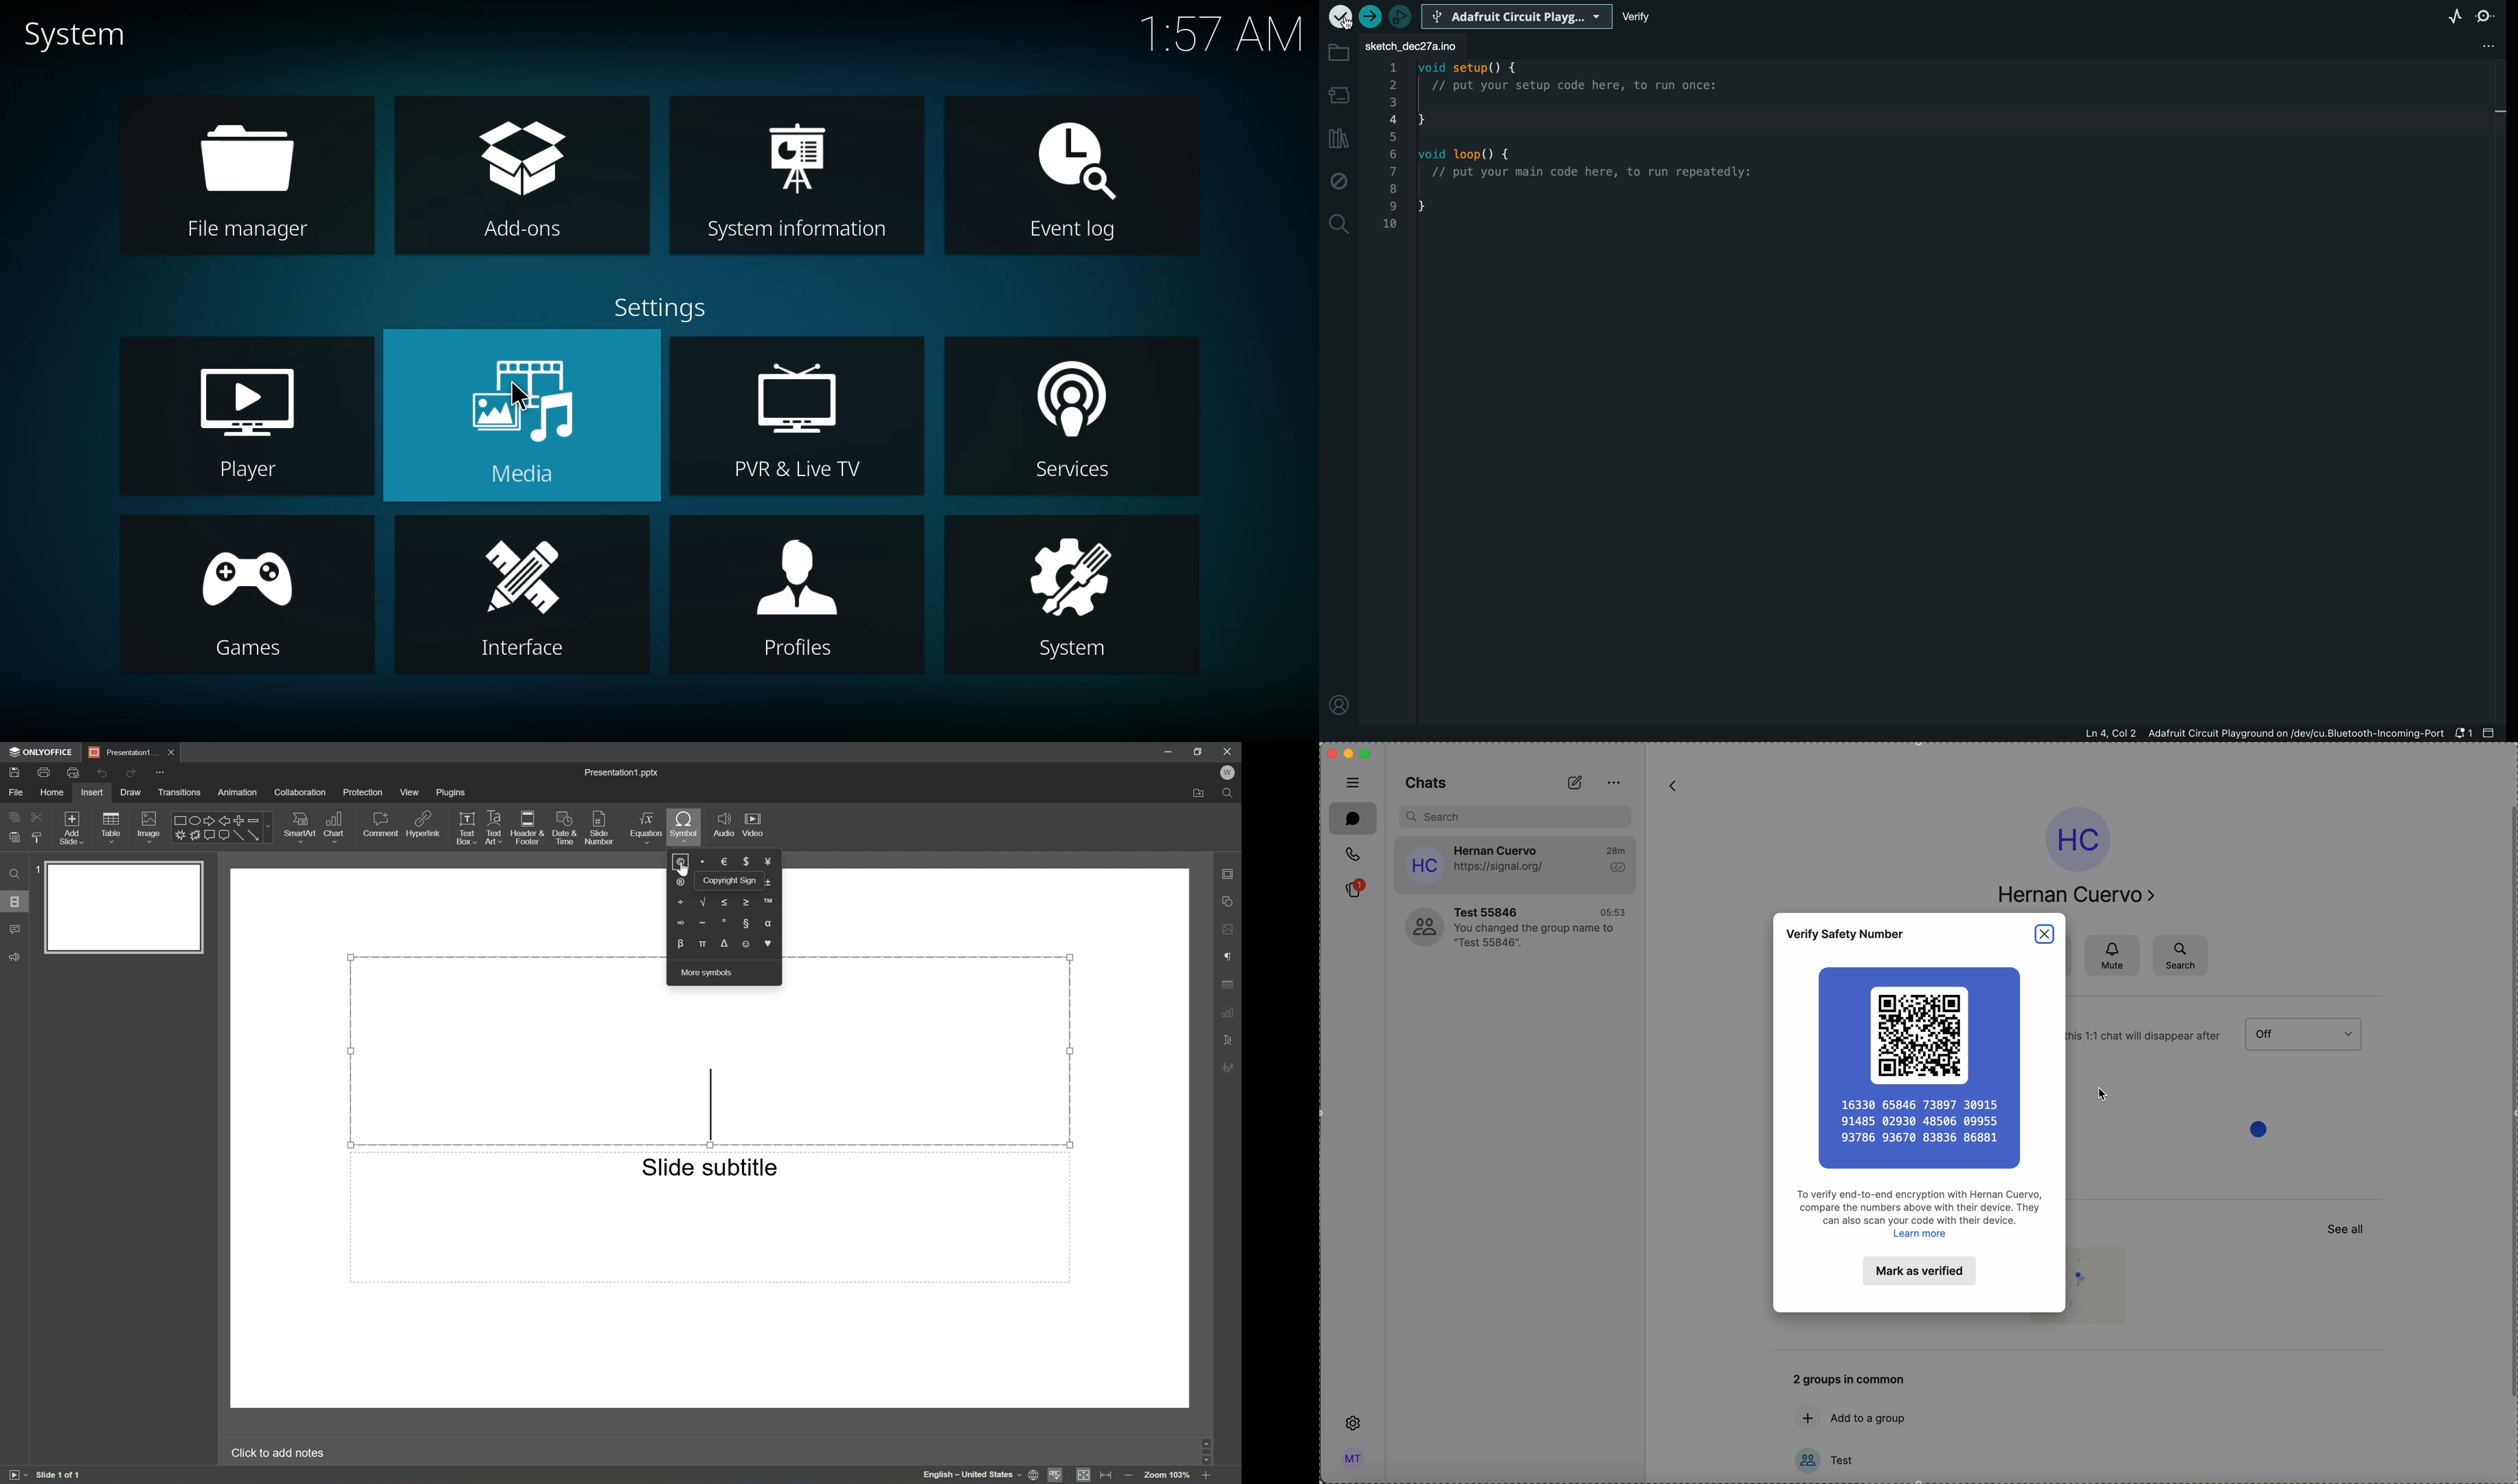 The height and width of the screenshot is (1484, 2520). What do you see at coordinates (1082, 1475) in the screenshot?
I see `Fit to slide` at bounding box center [1082, 1475].